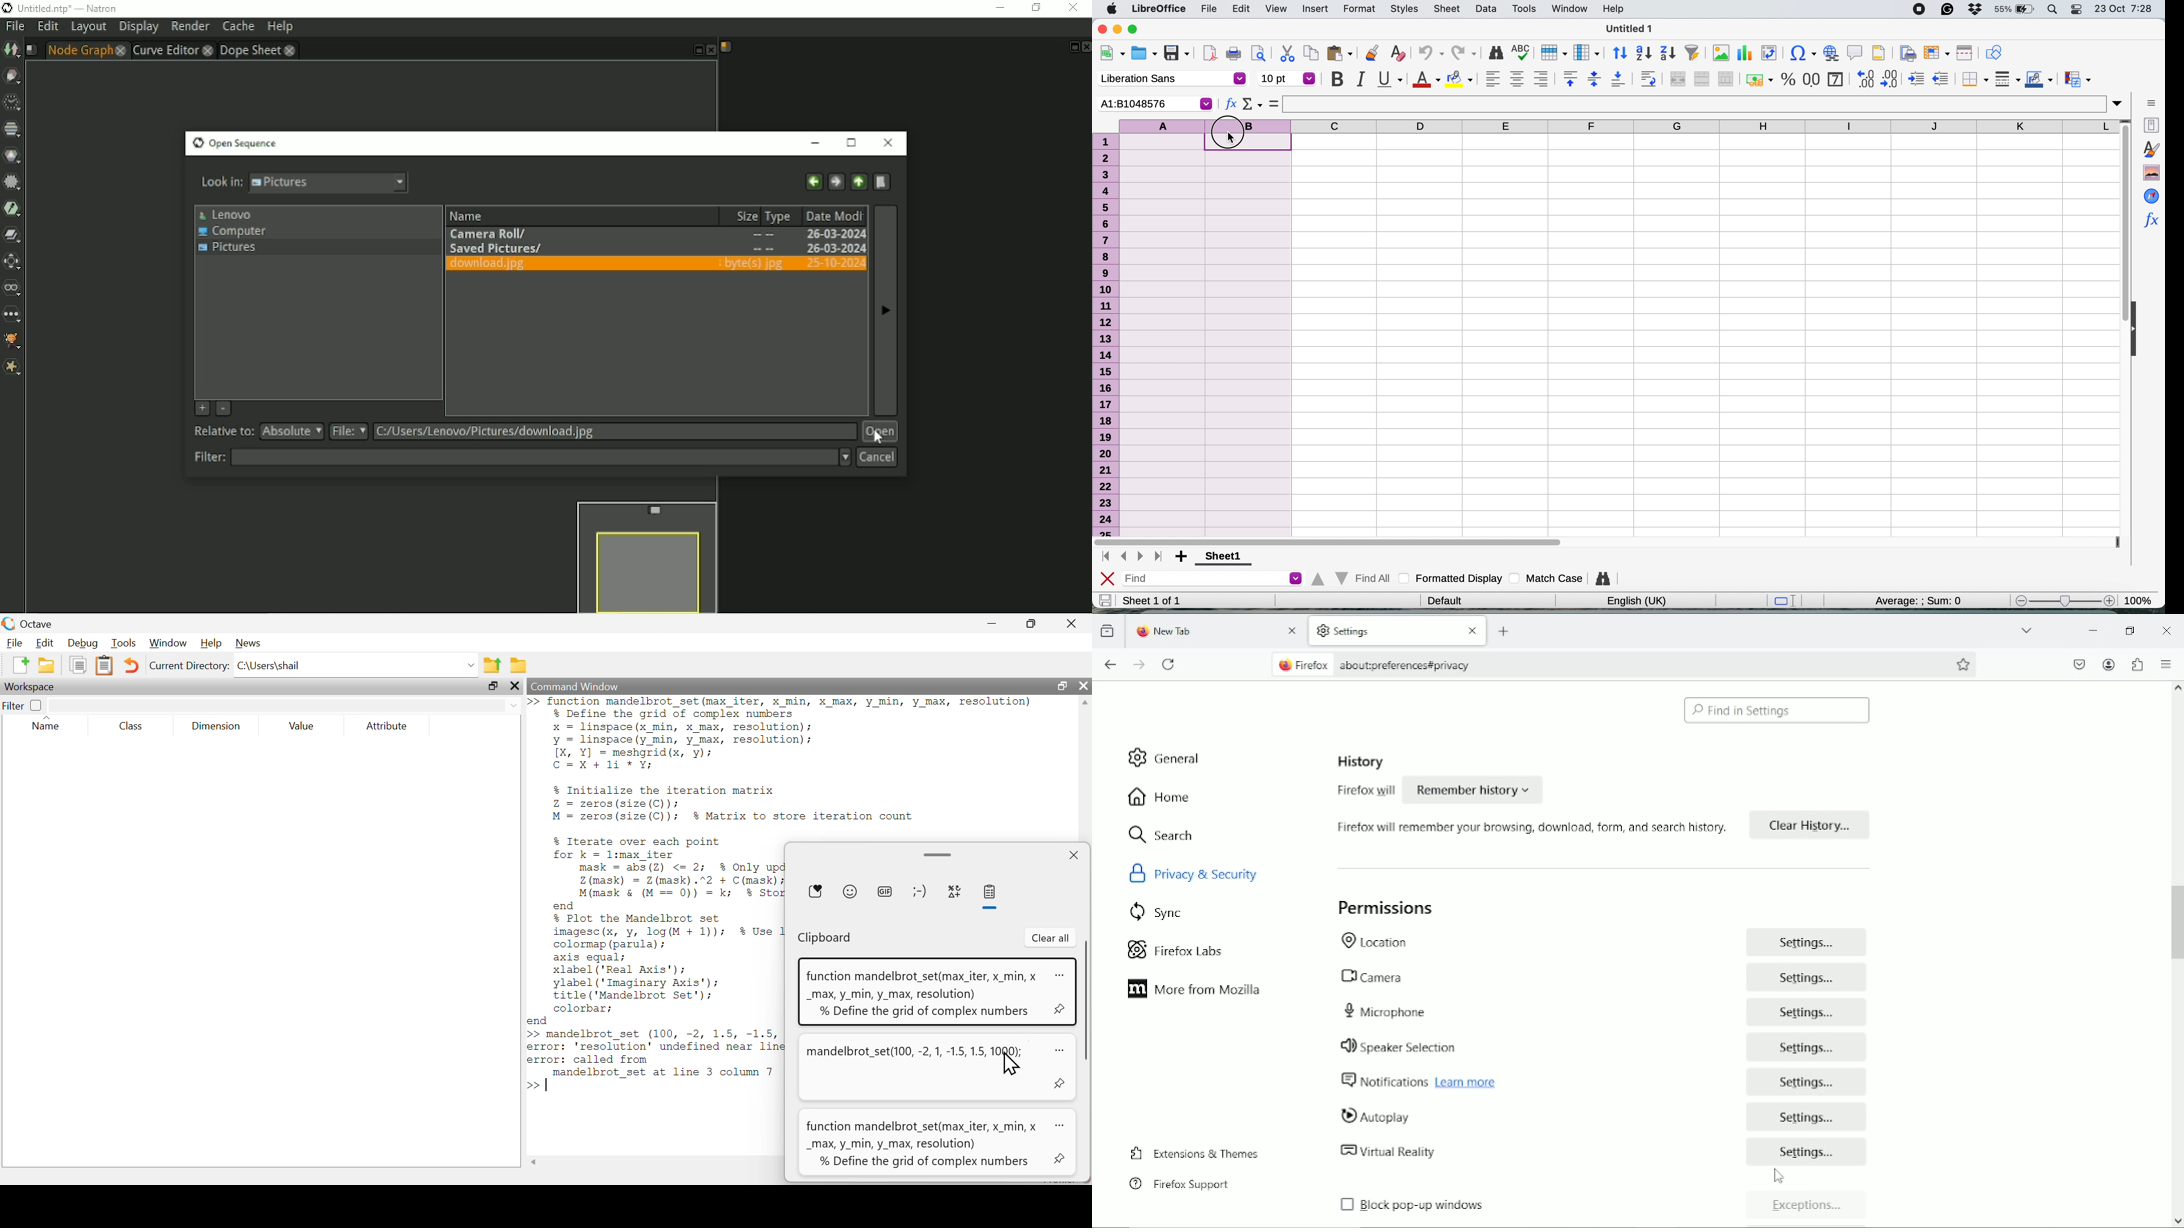  I want to click on Settings..., so click(1808, 977).